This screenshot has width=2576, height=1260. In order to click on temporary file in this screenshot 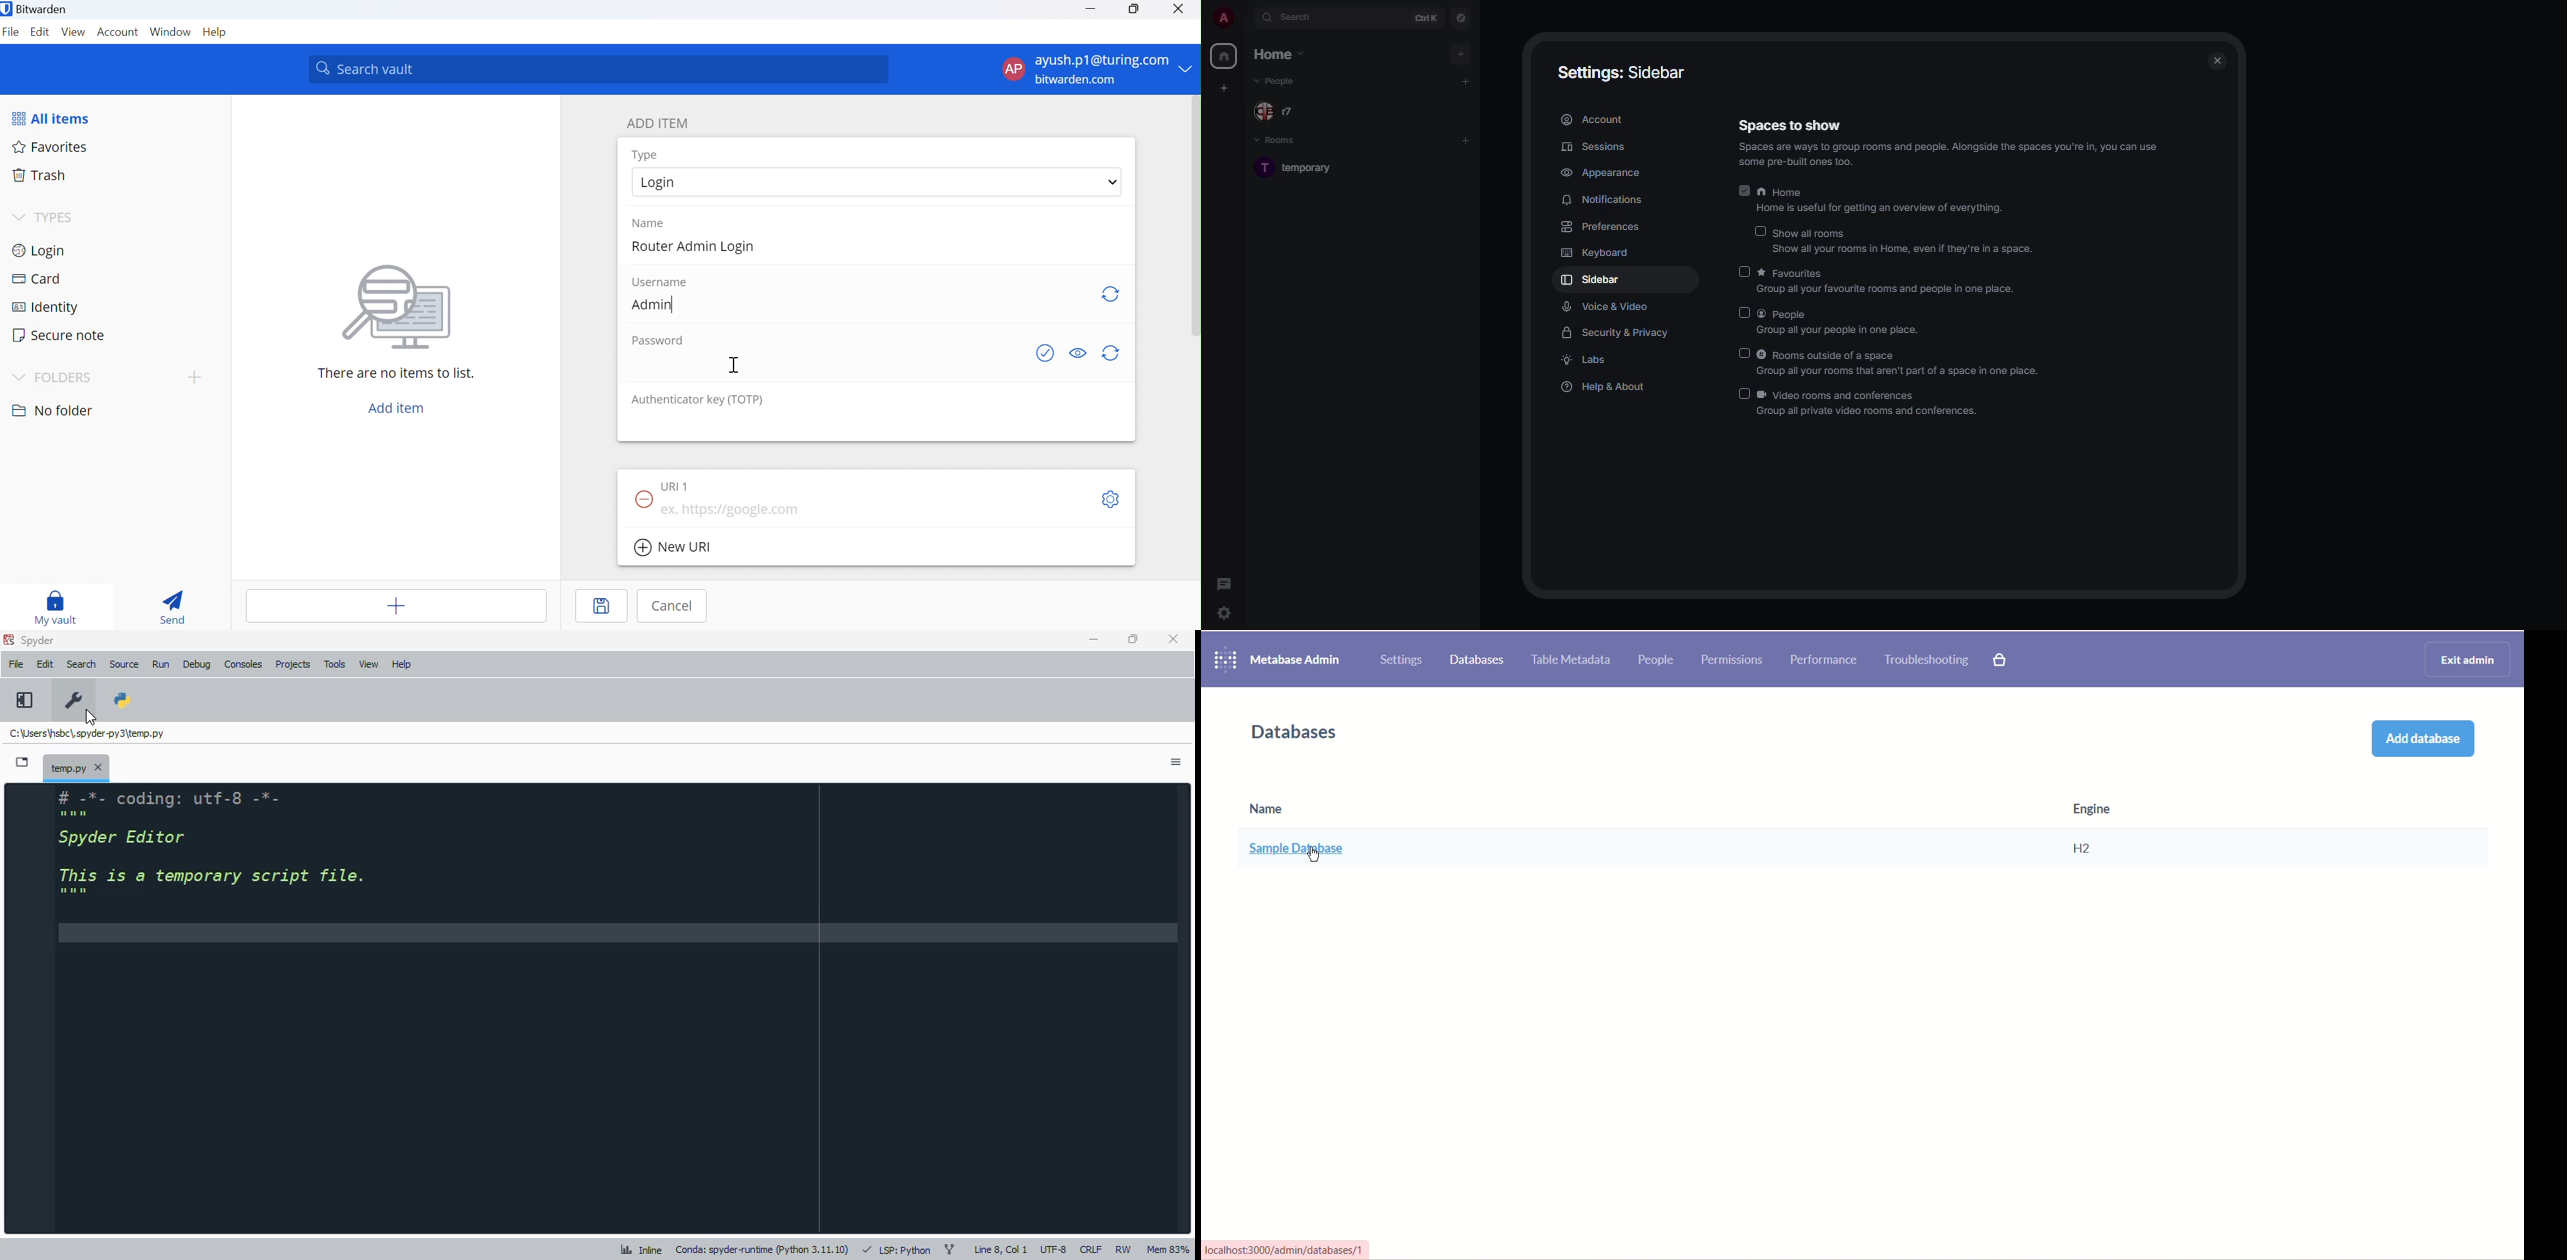, I will do `click(88, 734)`.